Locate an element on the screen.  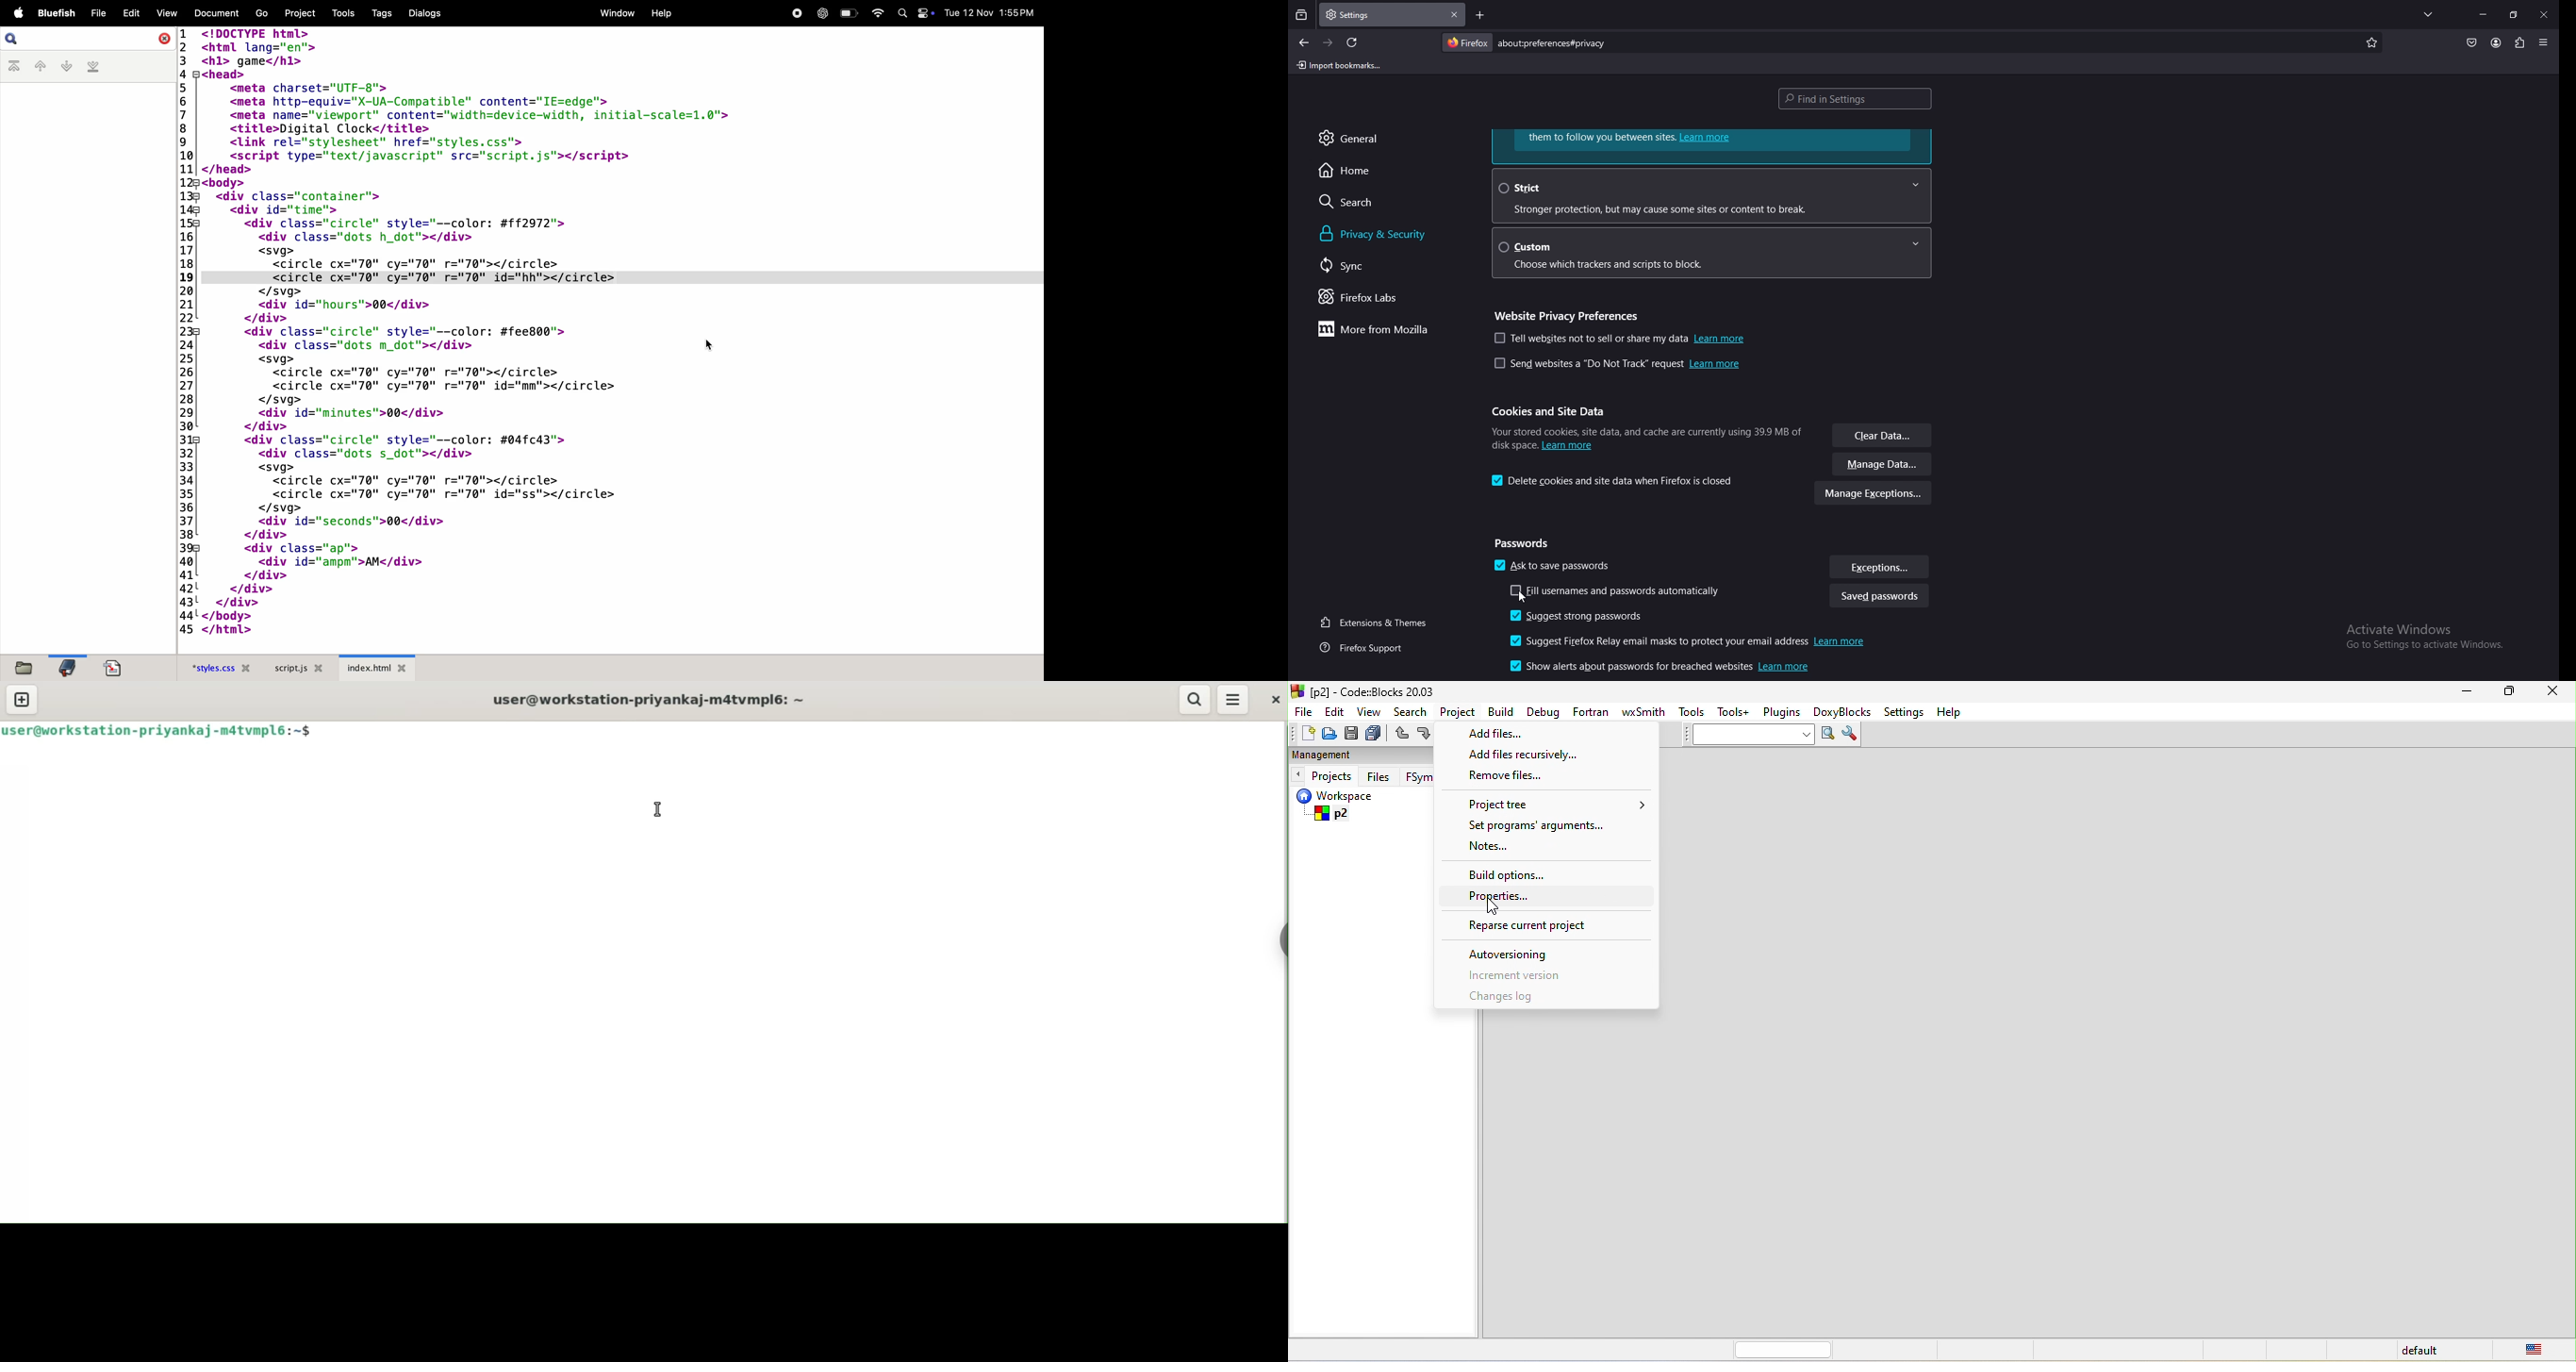
find in settings is located at coordinates (1859, 97).